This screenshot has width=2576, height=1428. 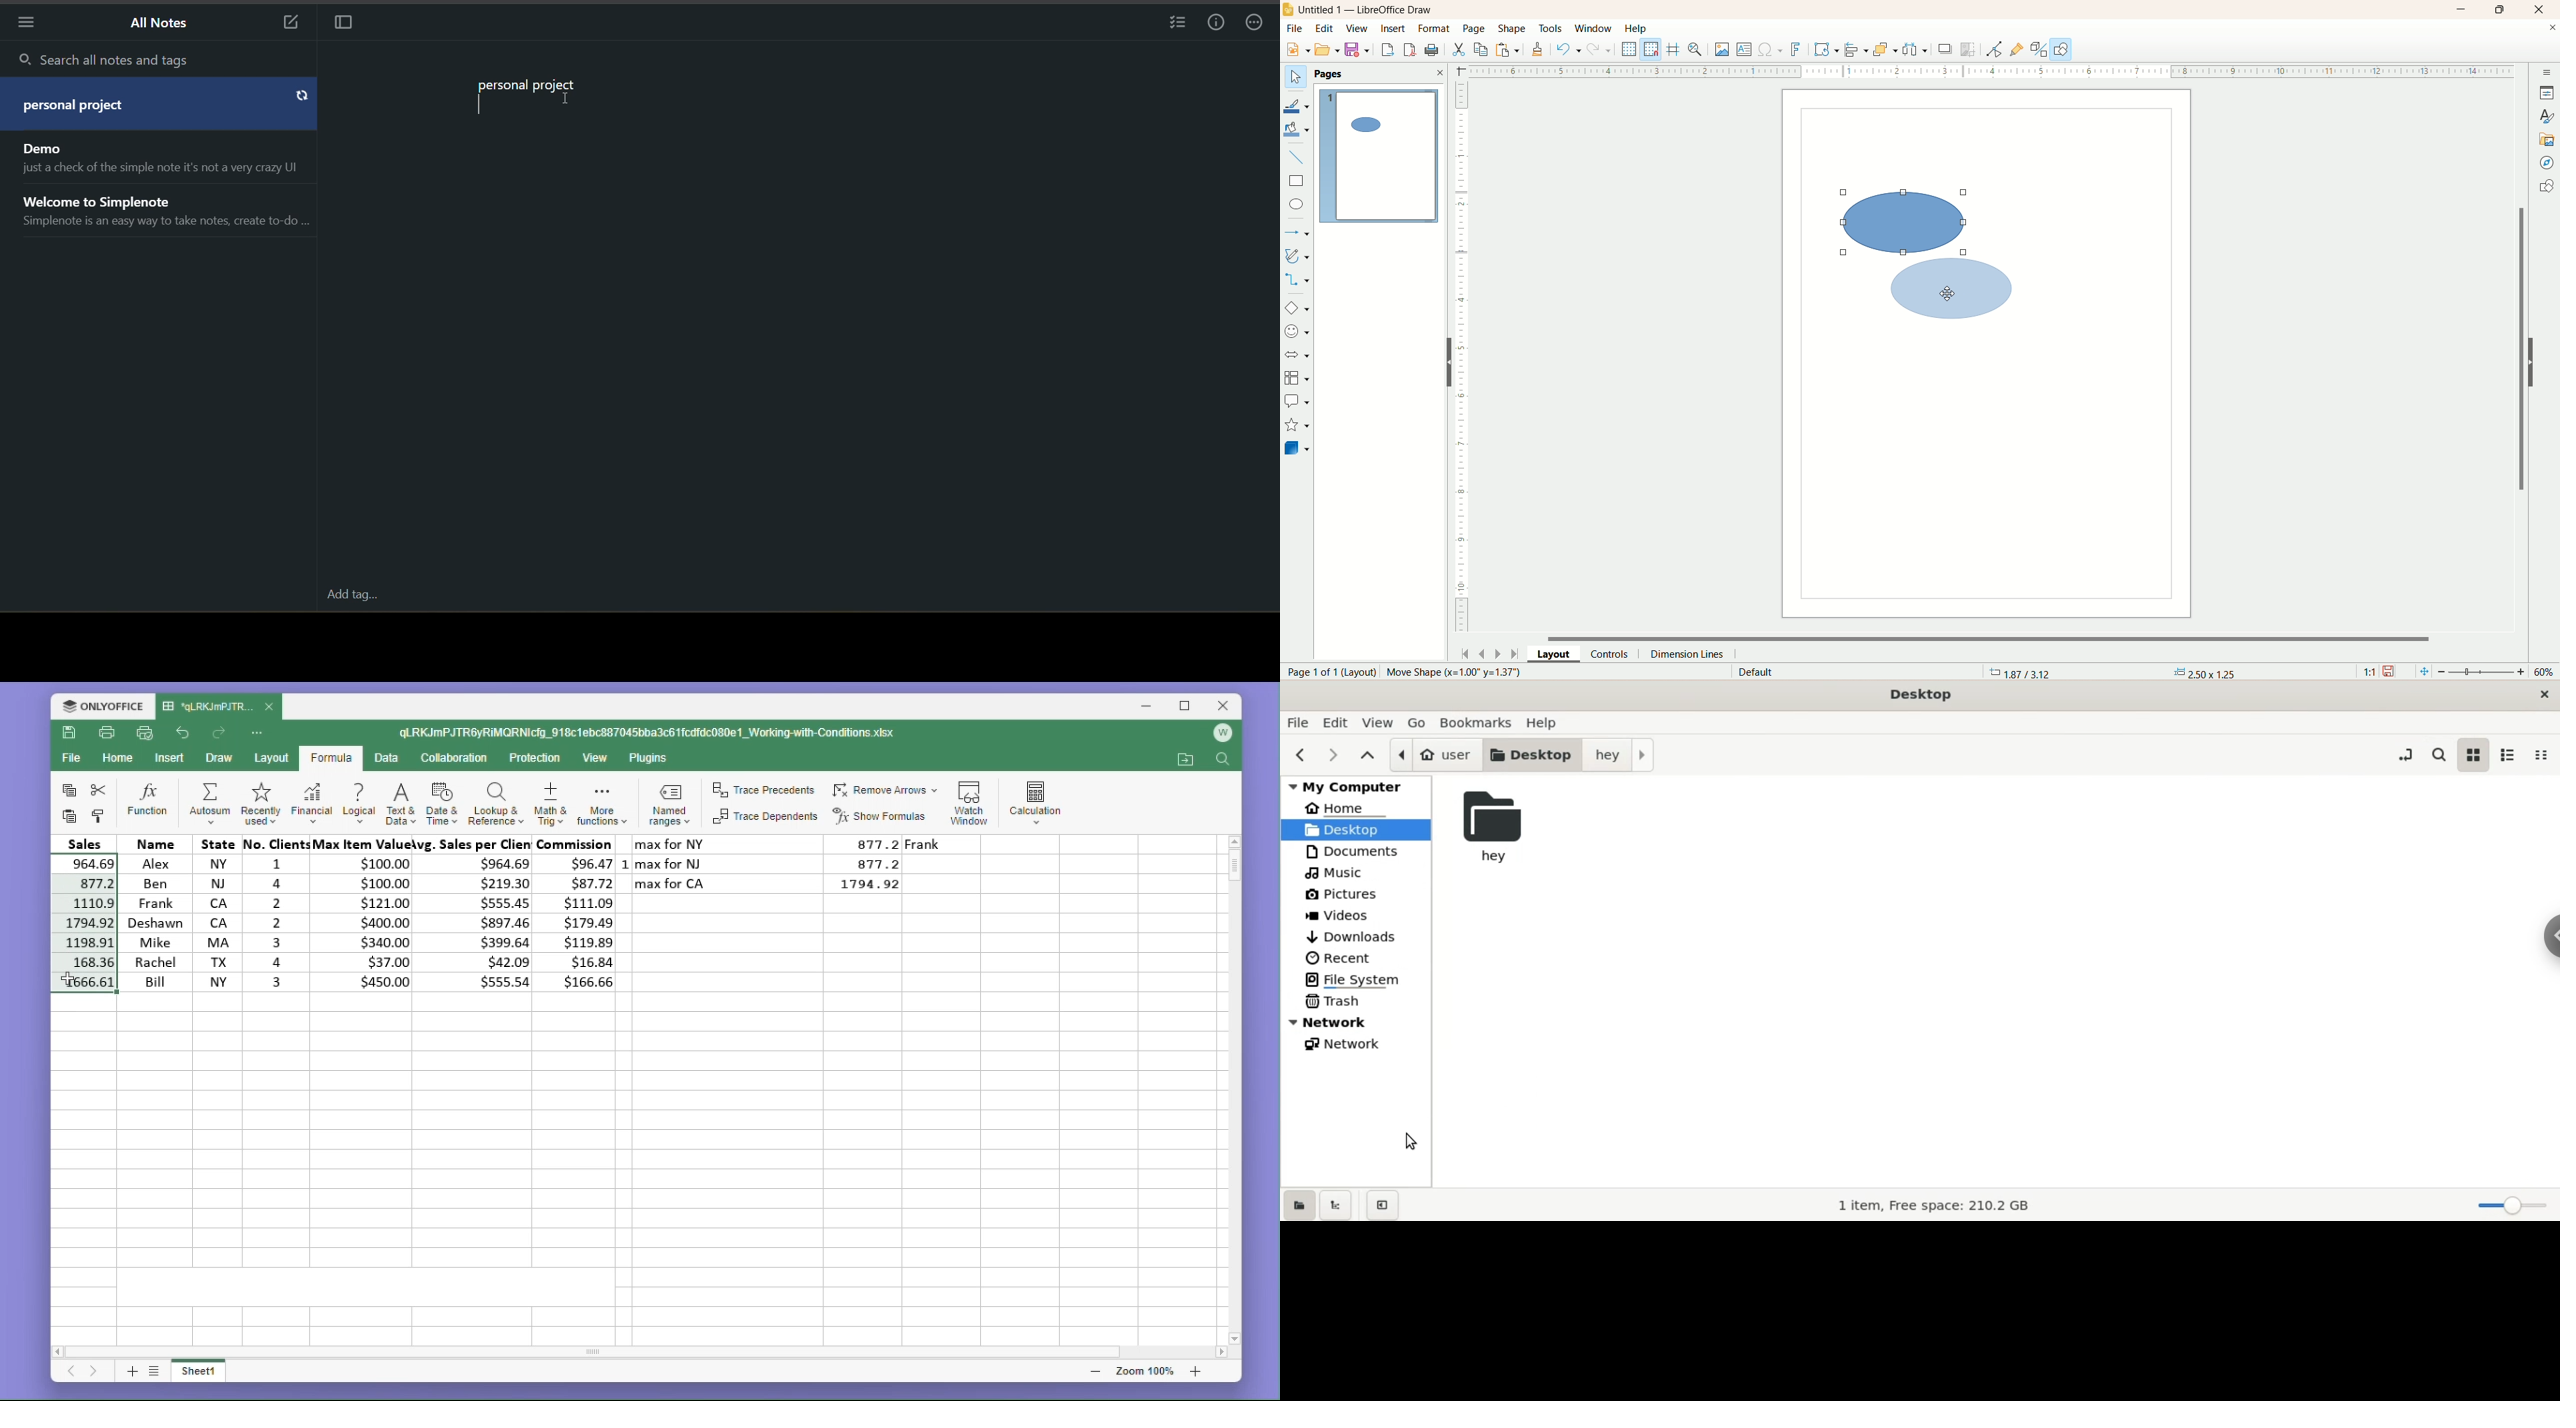 What do you see at coordinates (1297, 233) in the screenshot?
I see `lines and arrows` at bounding box center [1297, 233].